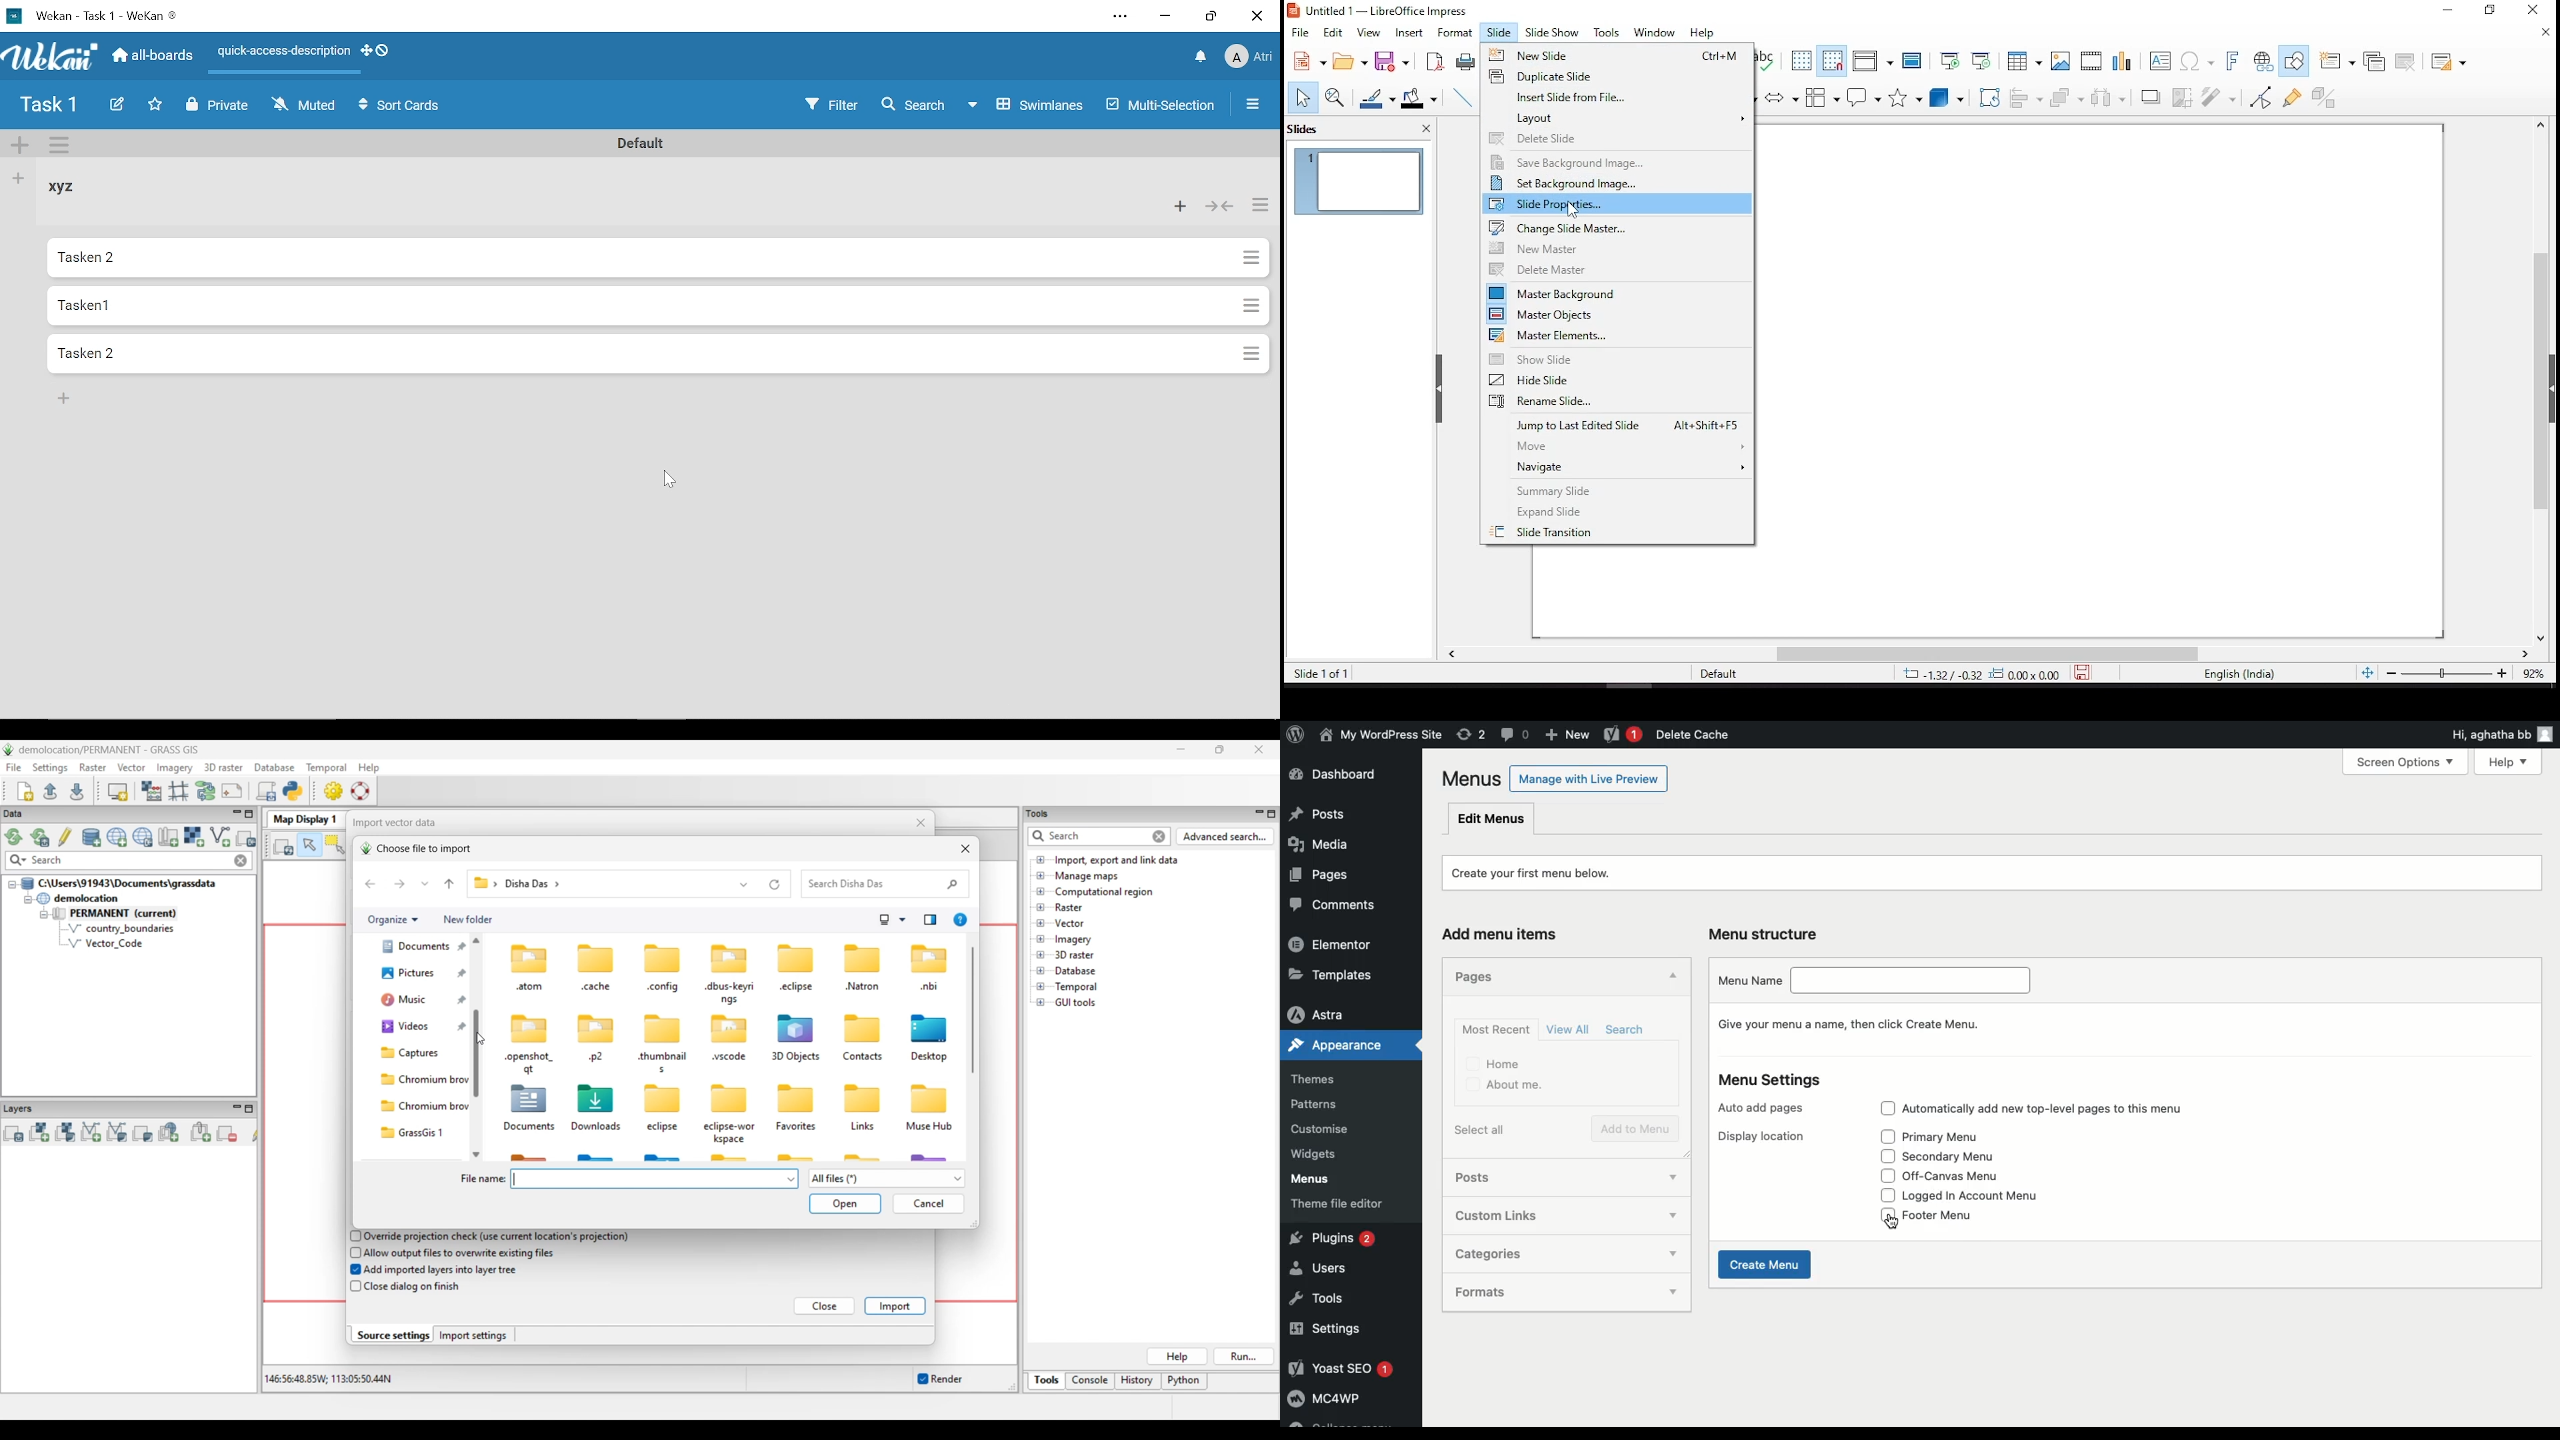  Describe the element at coordinates (1767, 932) in the screenshot. I see `Menu structure` at that location.